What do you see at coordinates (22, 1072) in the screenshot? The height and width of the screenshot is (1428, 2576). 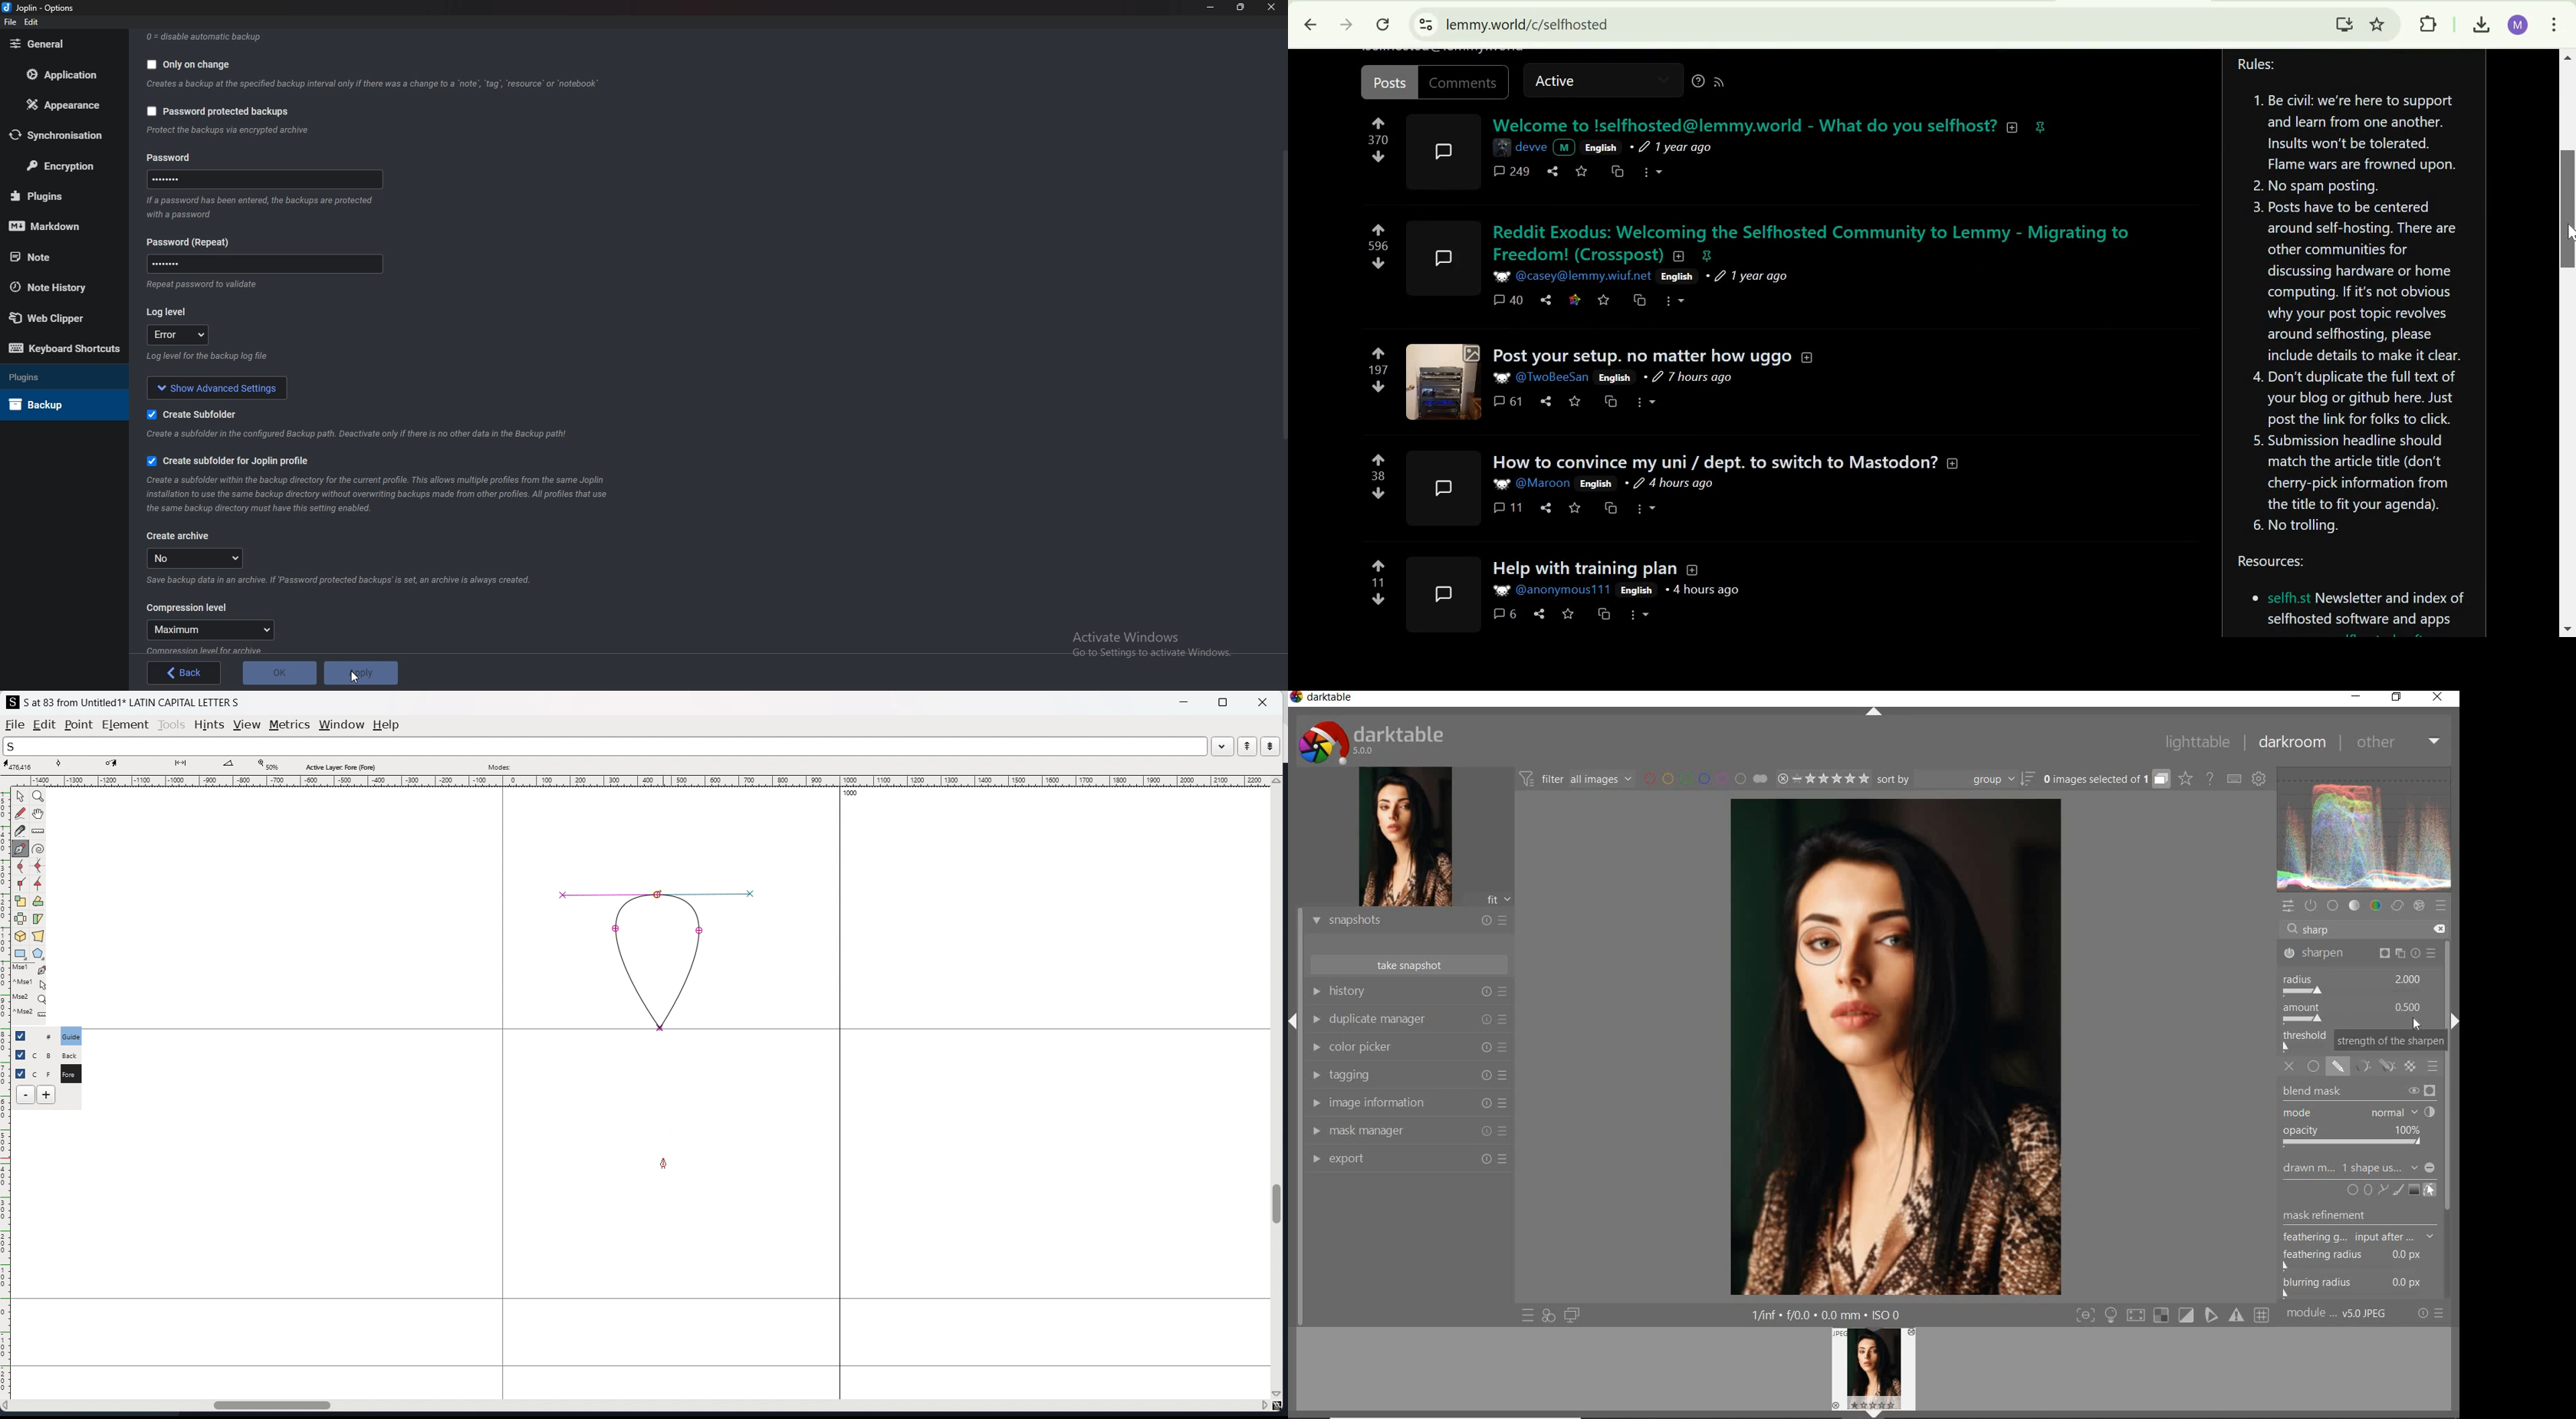 I see `selection toggle` at bounding box center [22, 1072].